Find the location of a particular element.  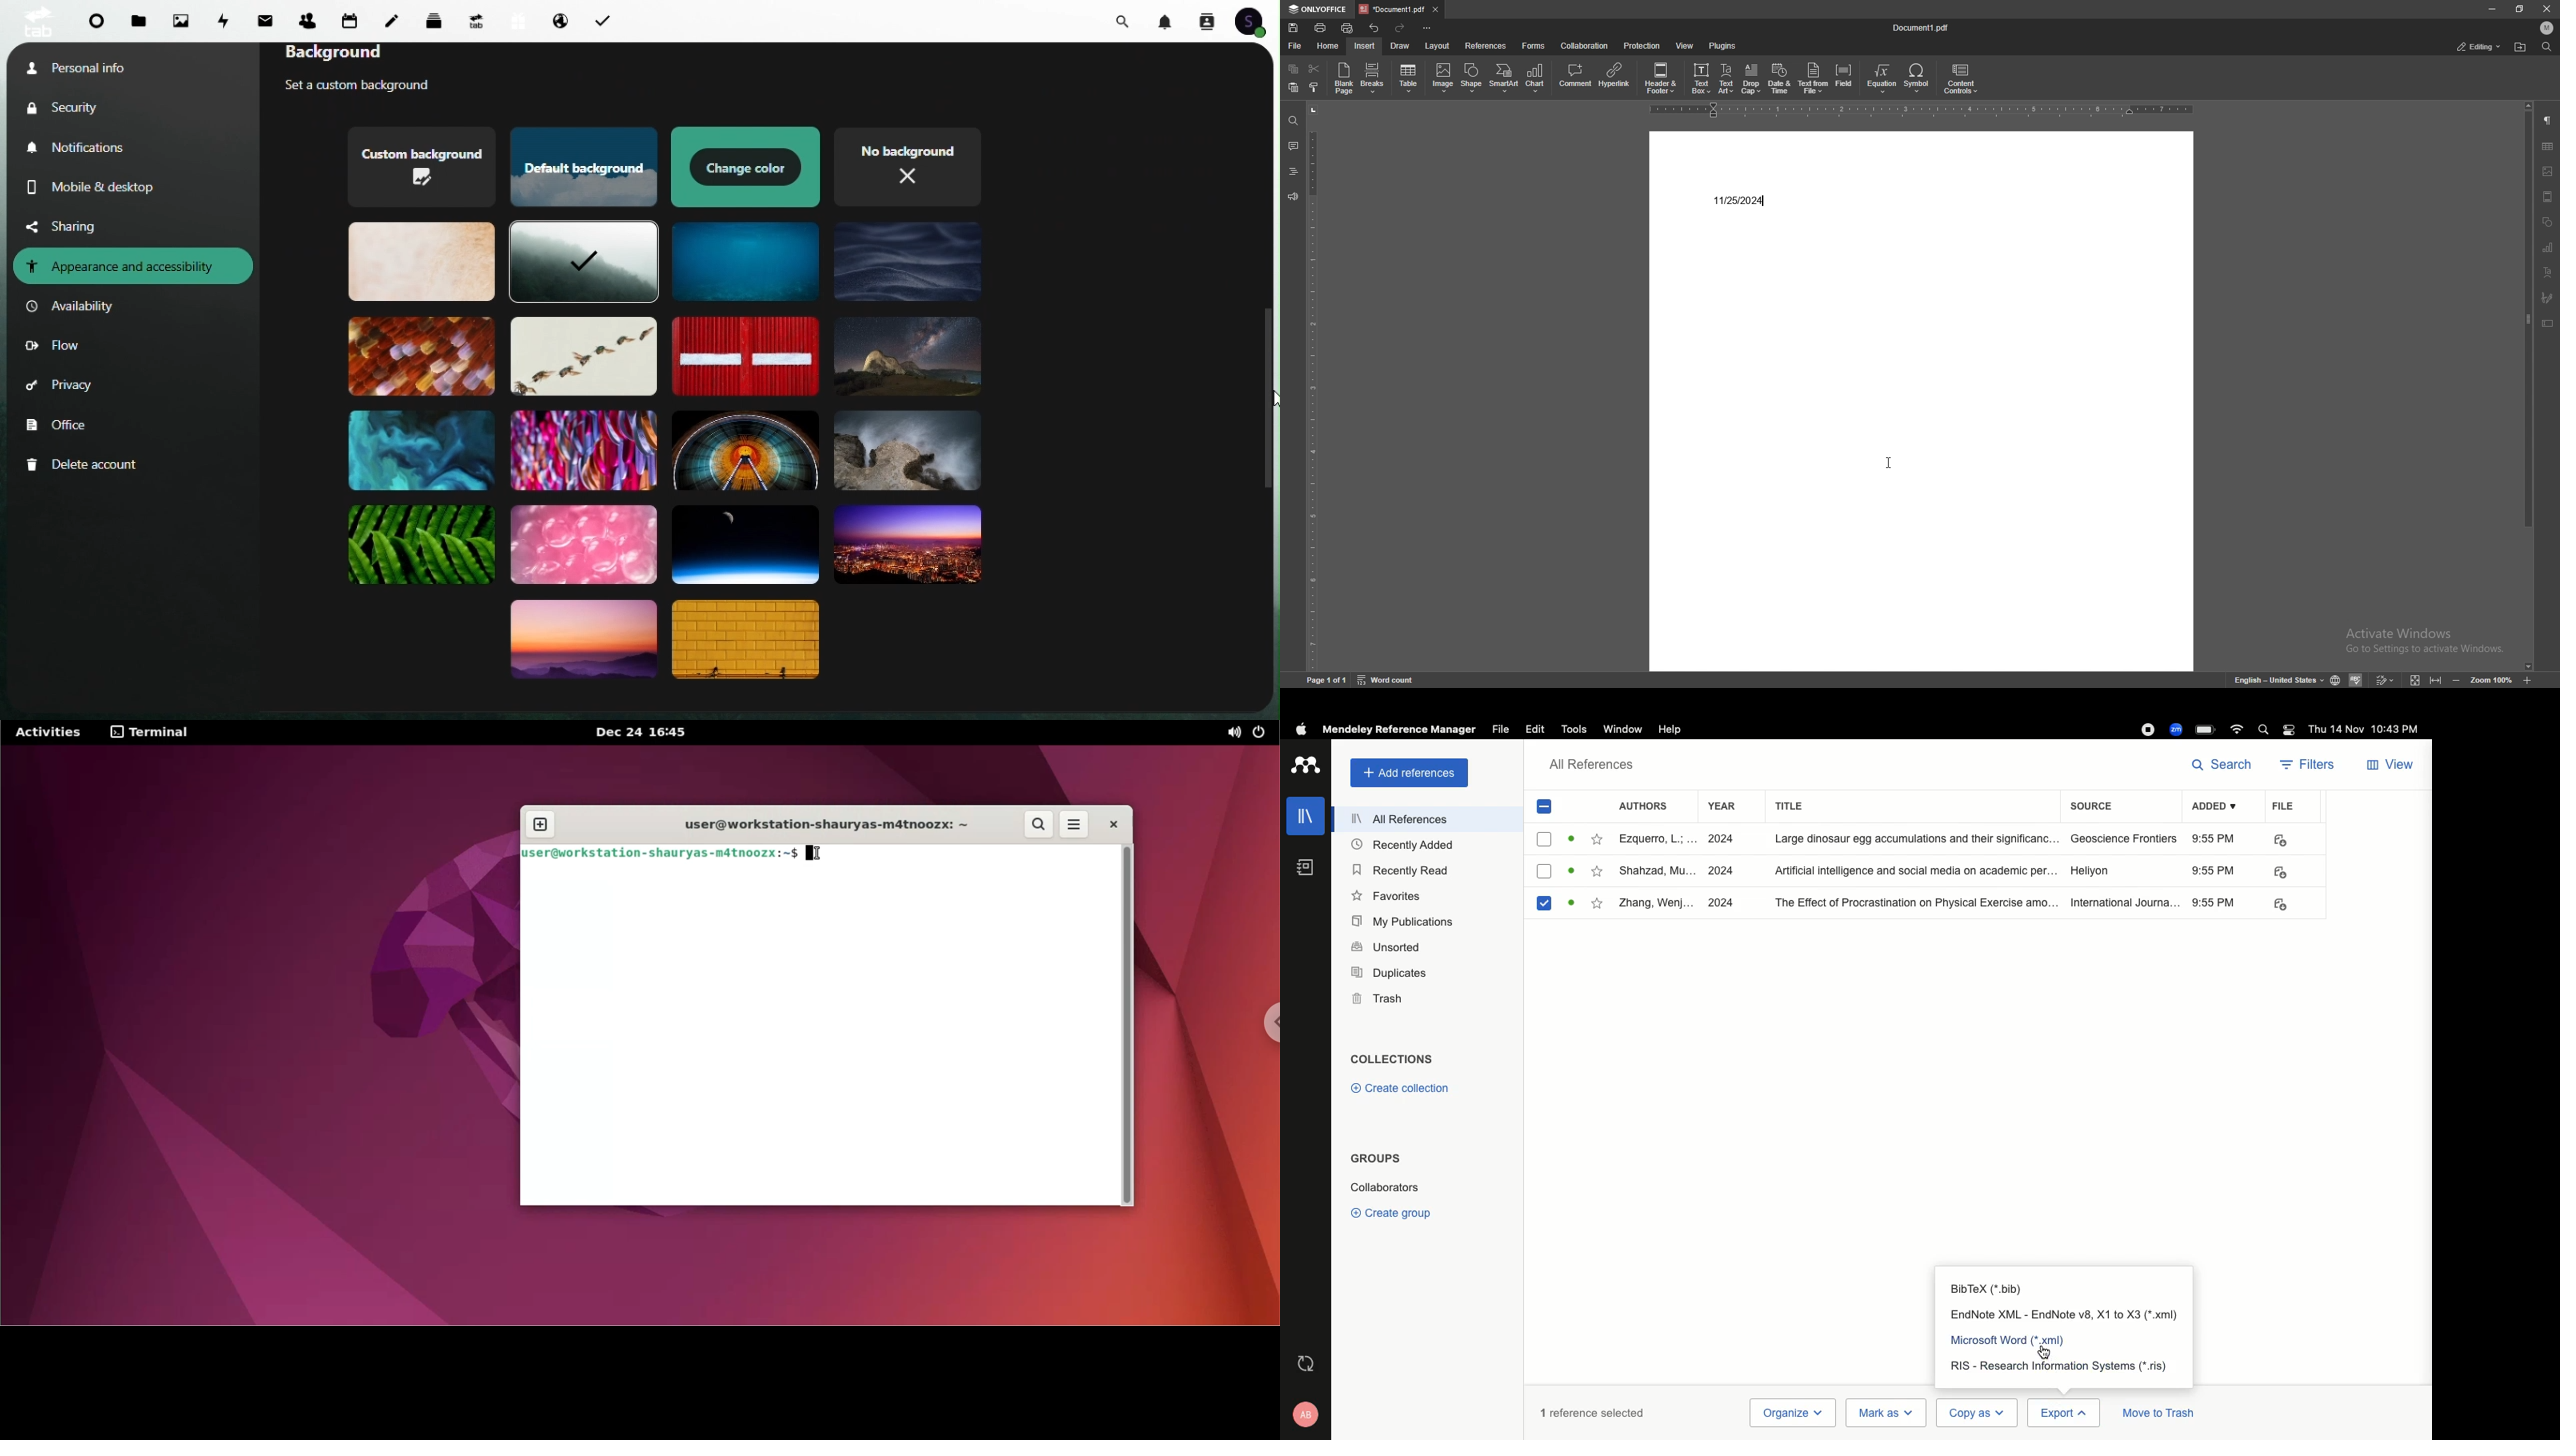

resize is located at coordinates (2520, 9).